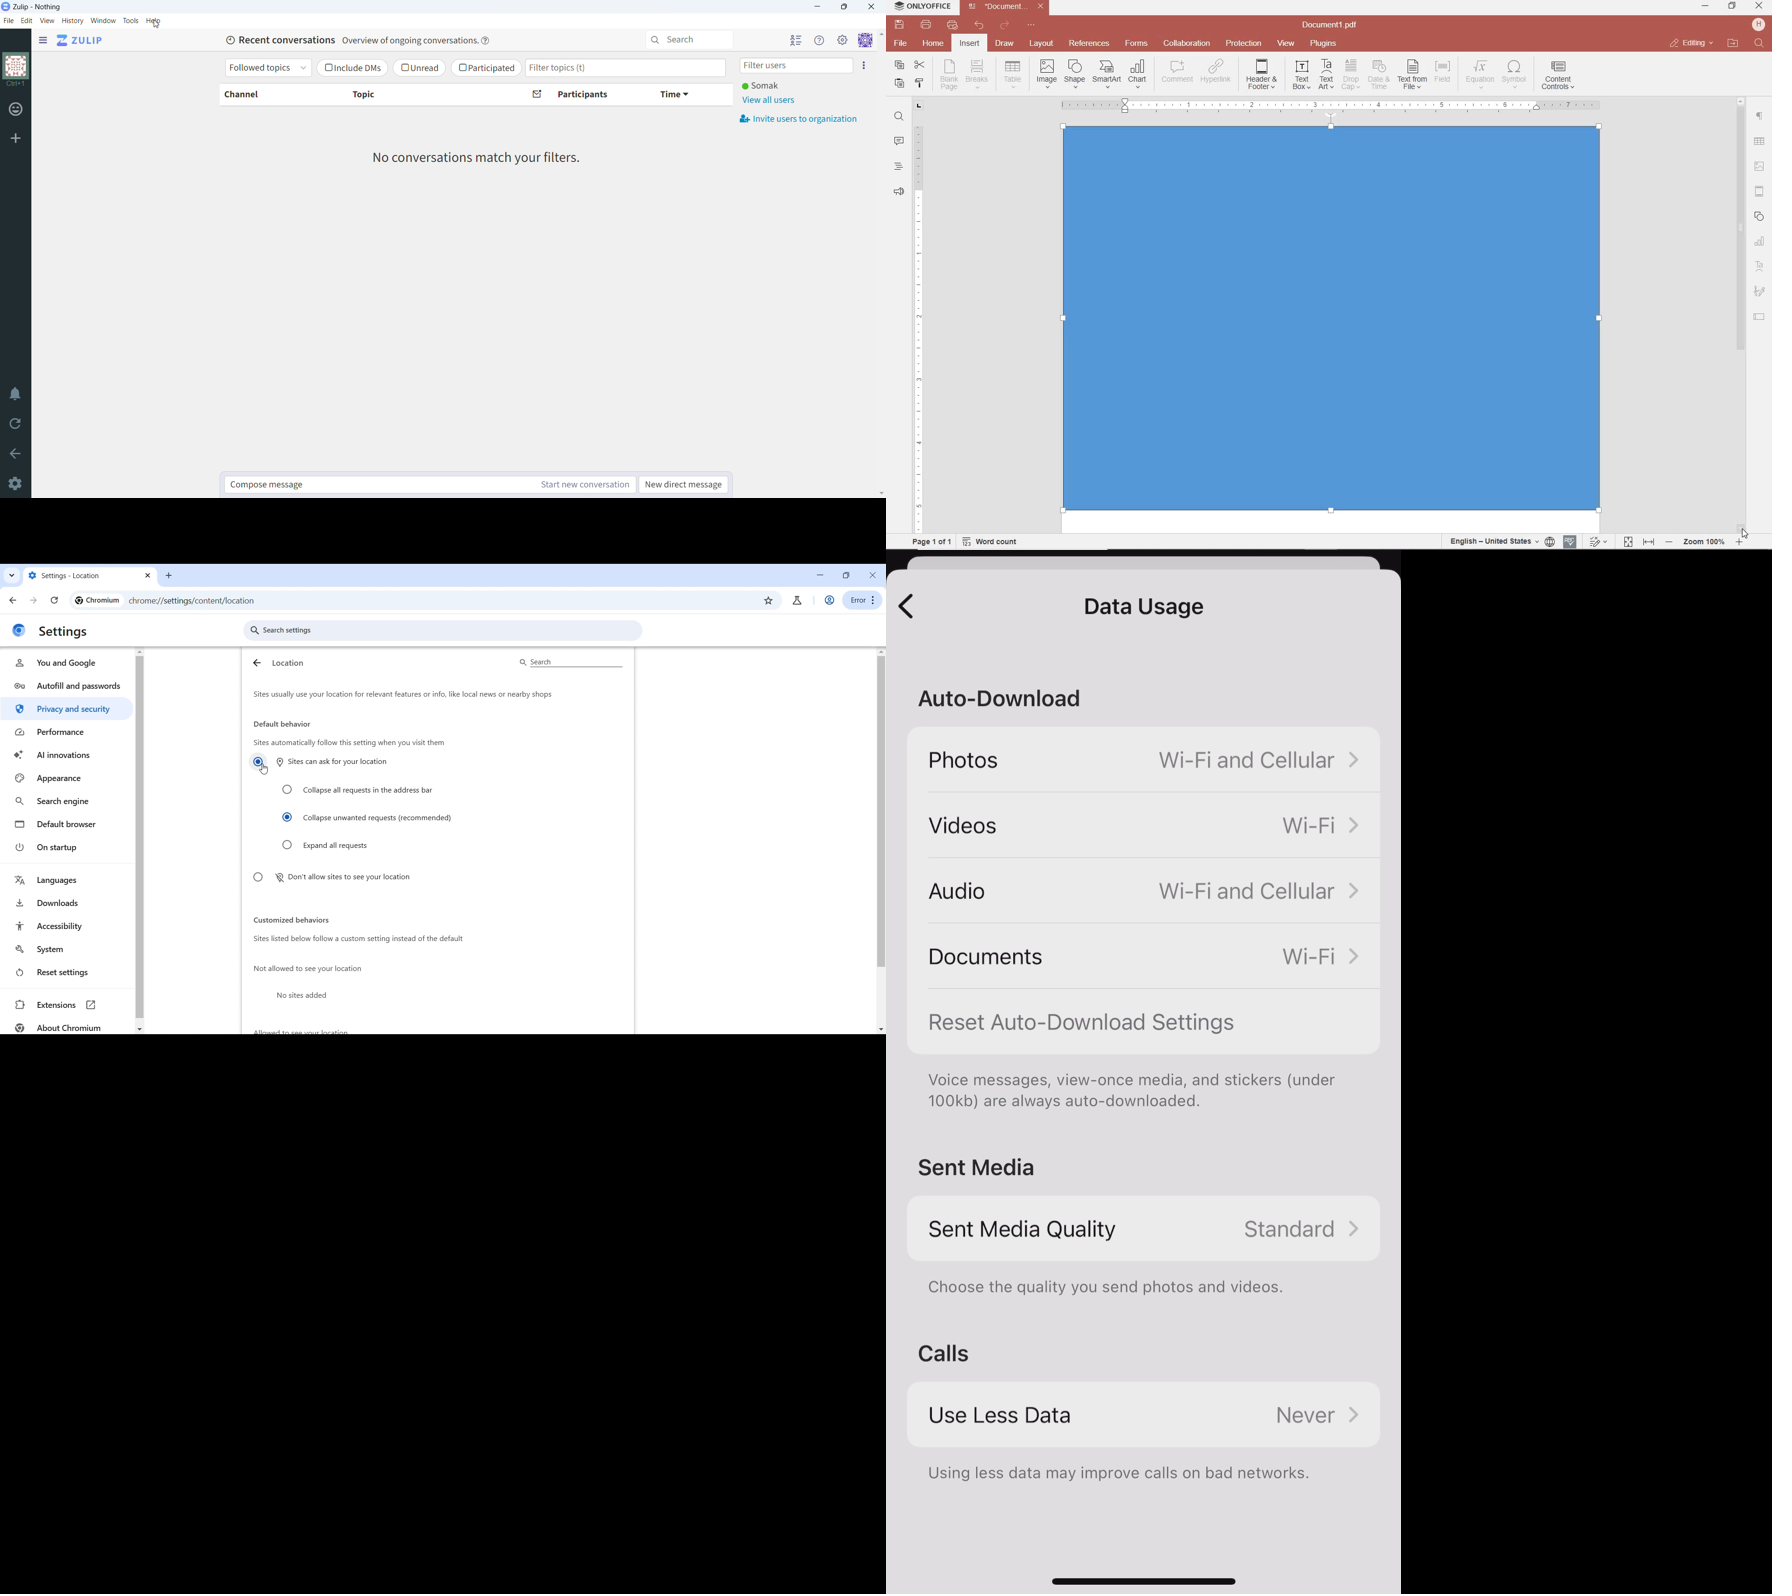 The height and width of the screenshot is (1596, 1792). I want to click on layout, so click(1043, 44).